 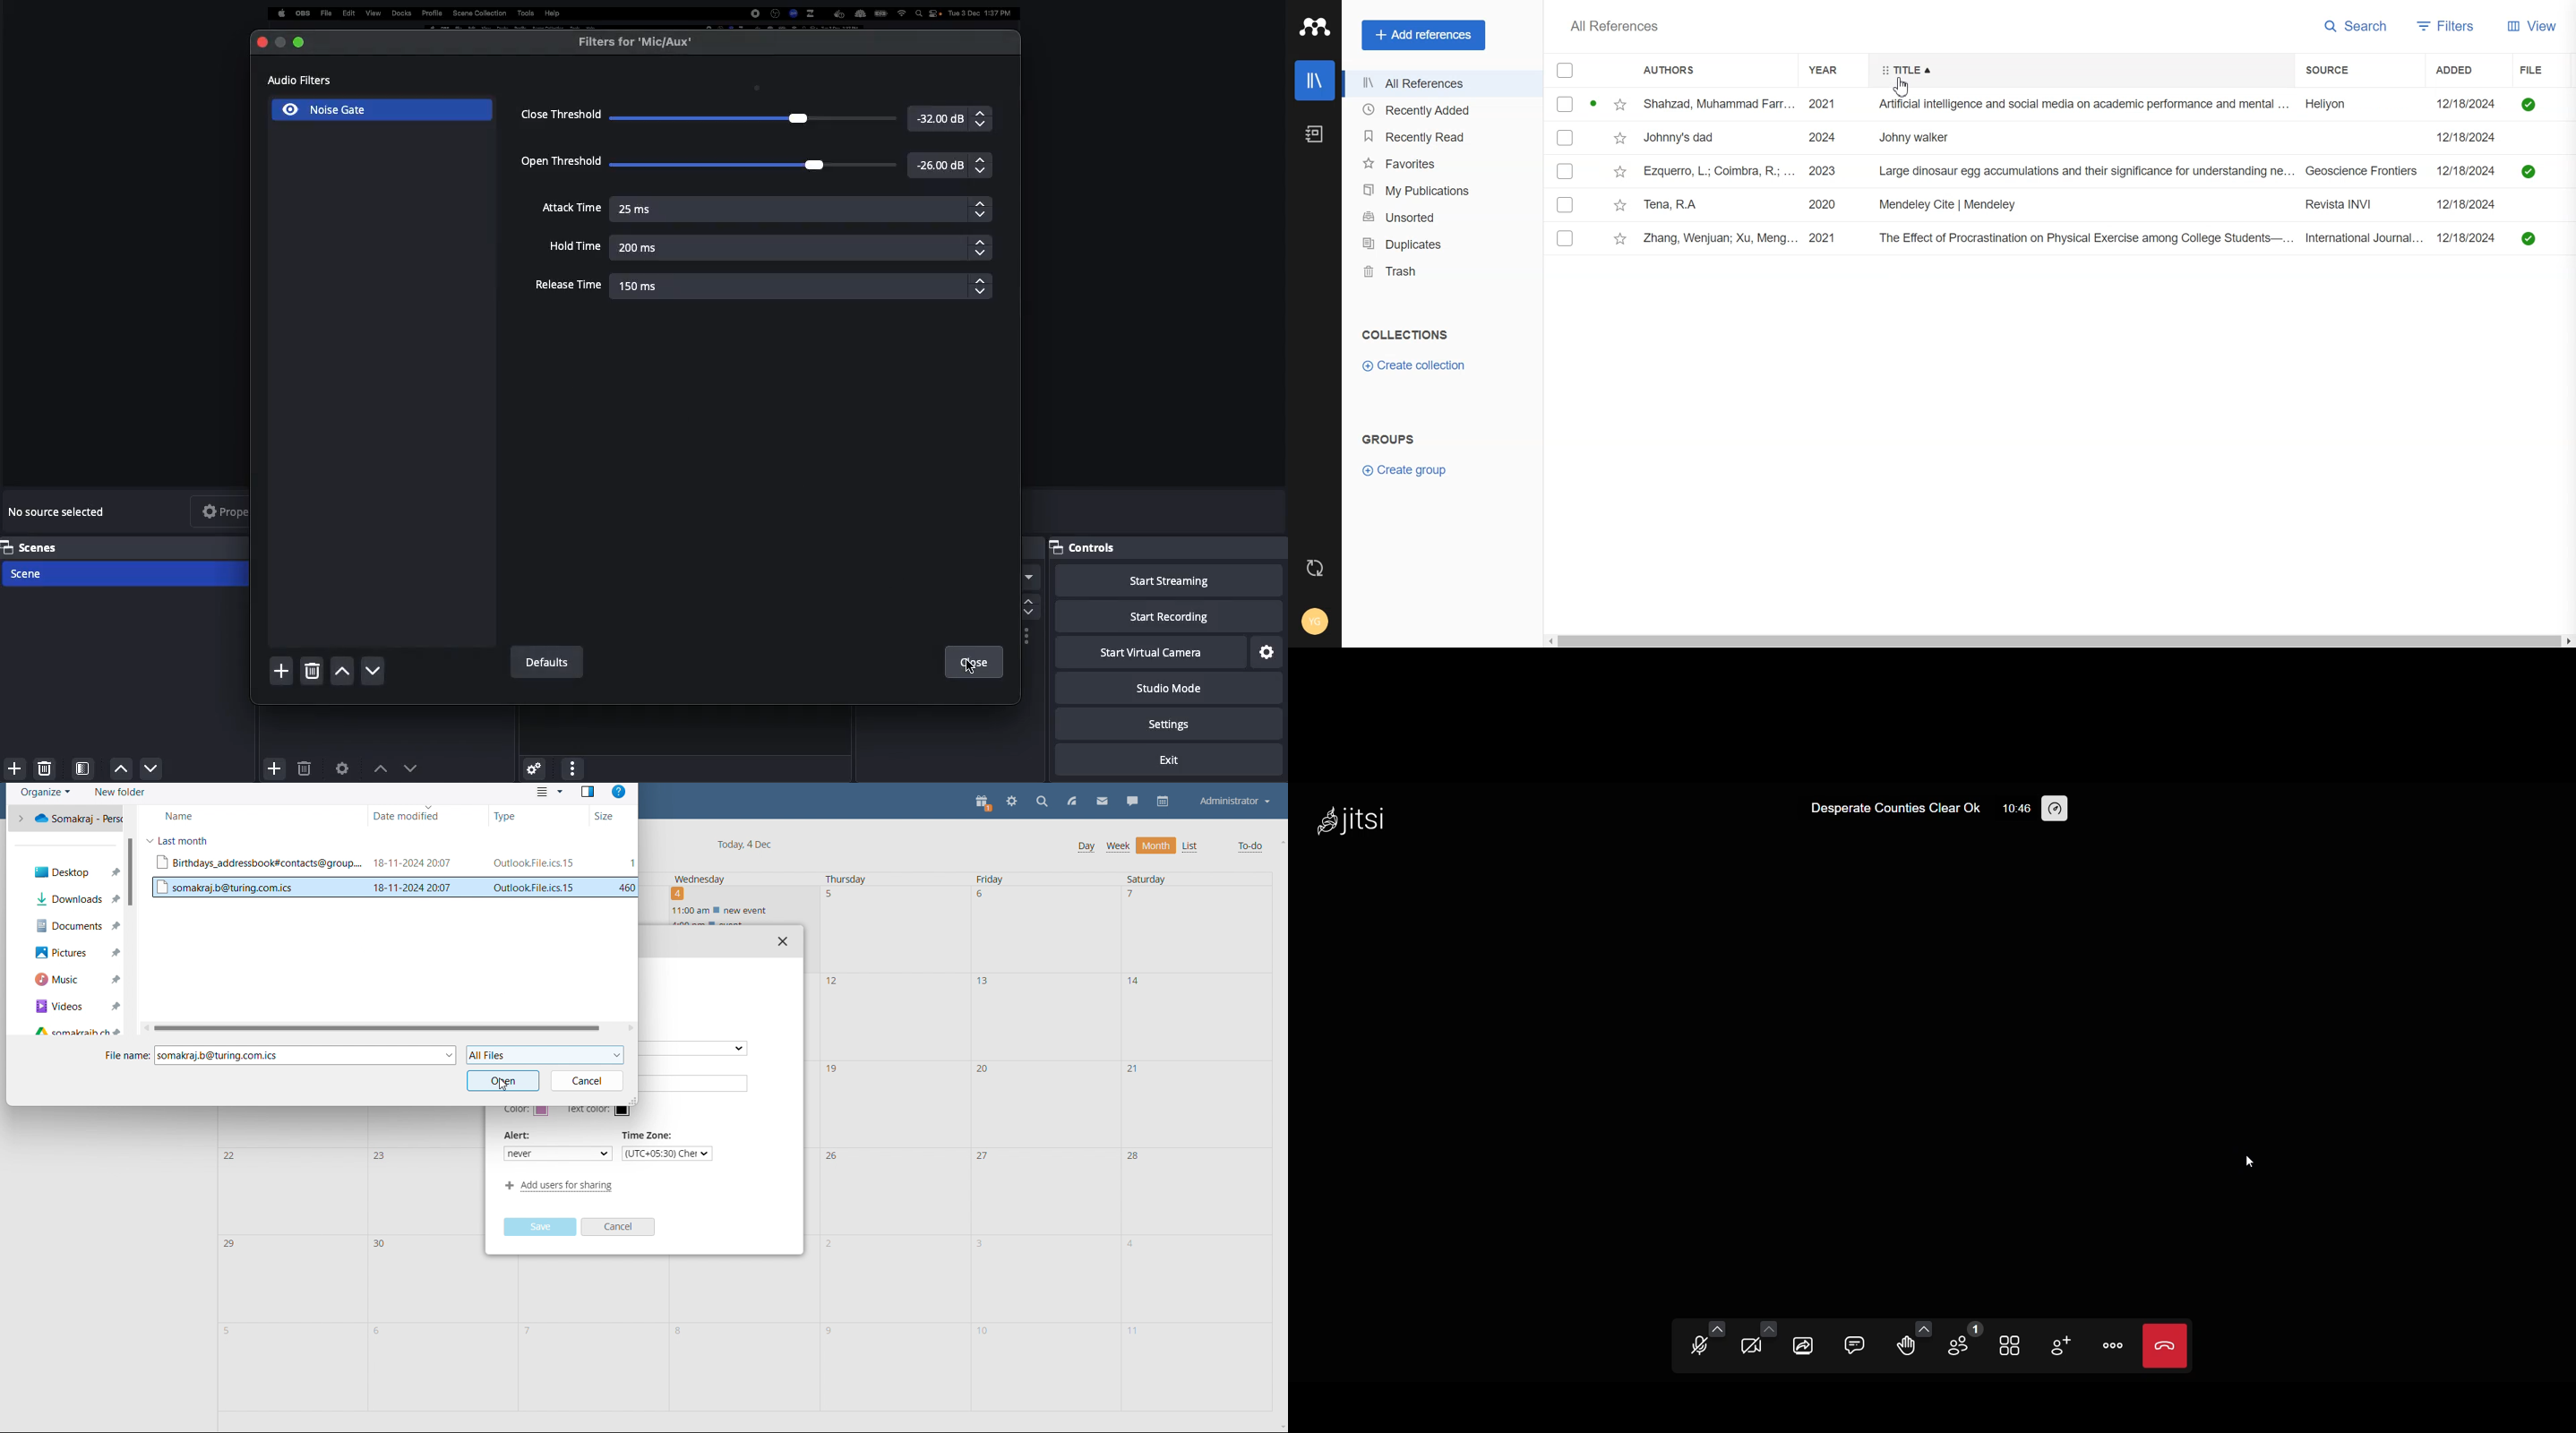 What do you see at coordinates (344, 767) in the screenshot?
I see `Source preferences ` at bounding box center [344, 767].